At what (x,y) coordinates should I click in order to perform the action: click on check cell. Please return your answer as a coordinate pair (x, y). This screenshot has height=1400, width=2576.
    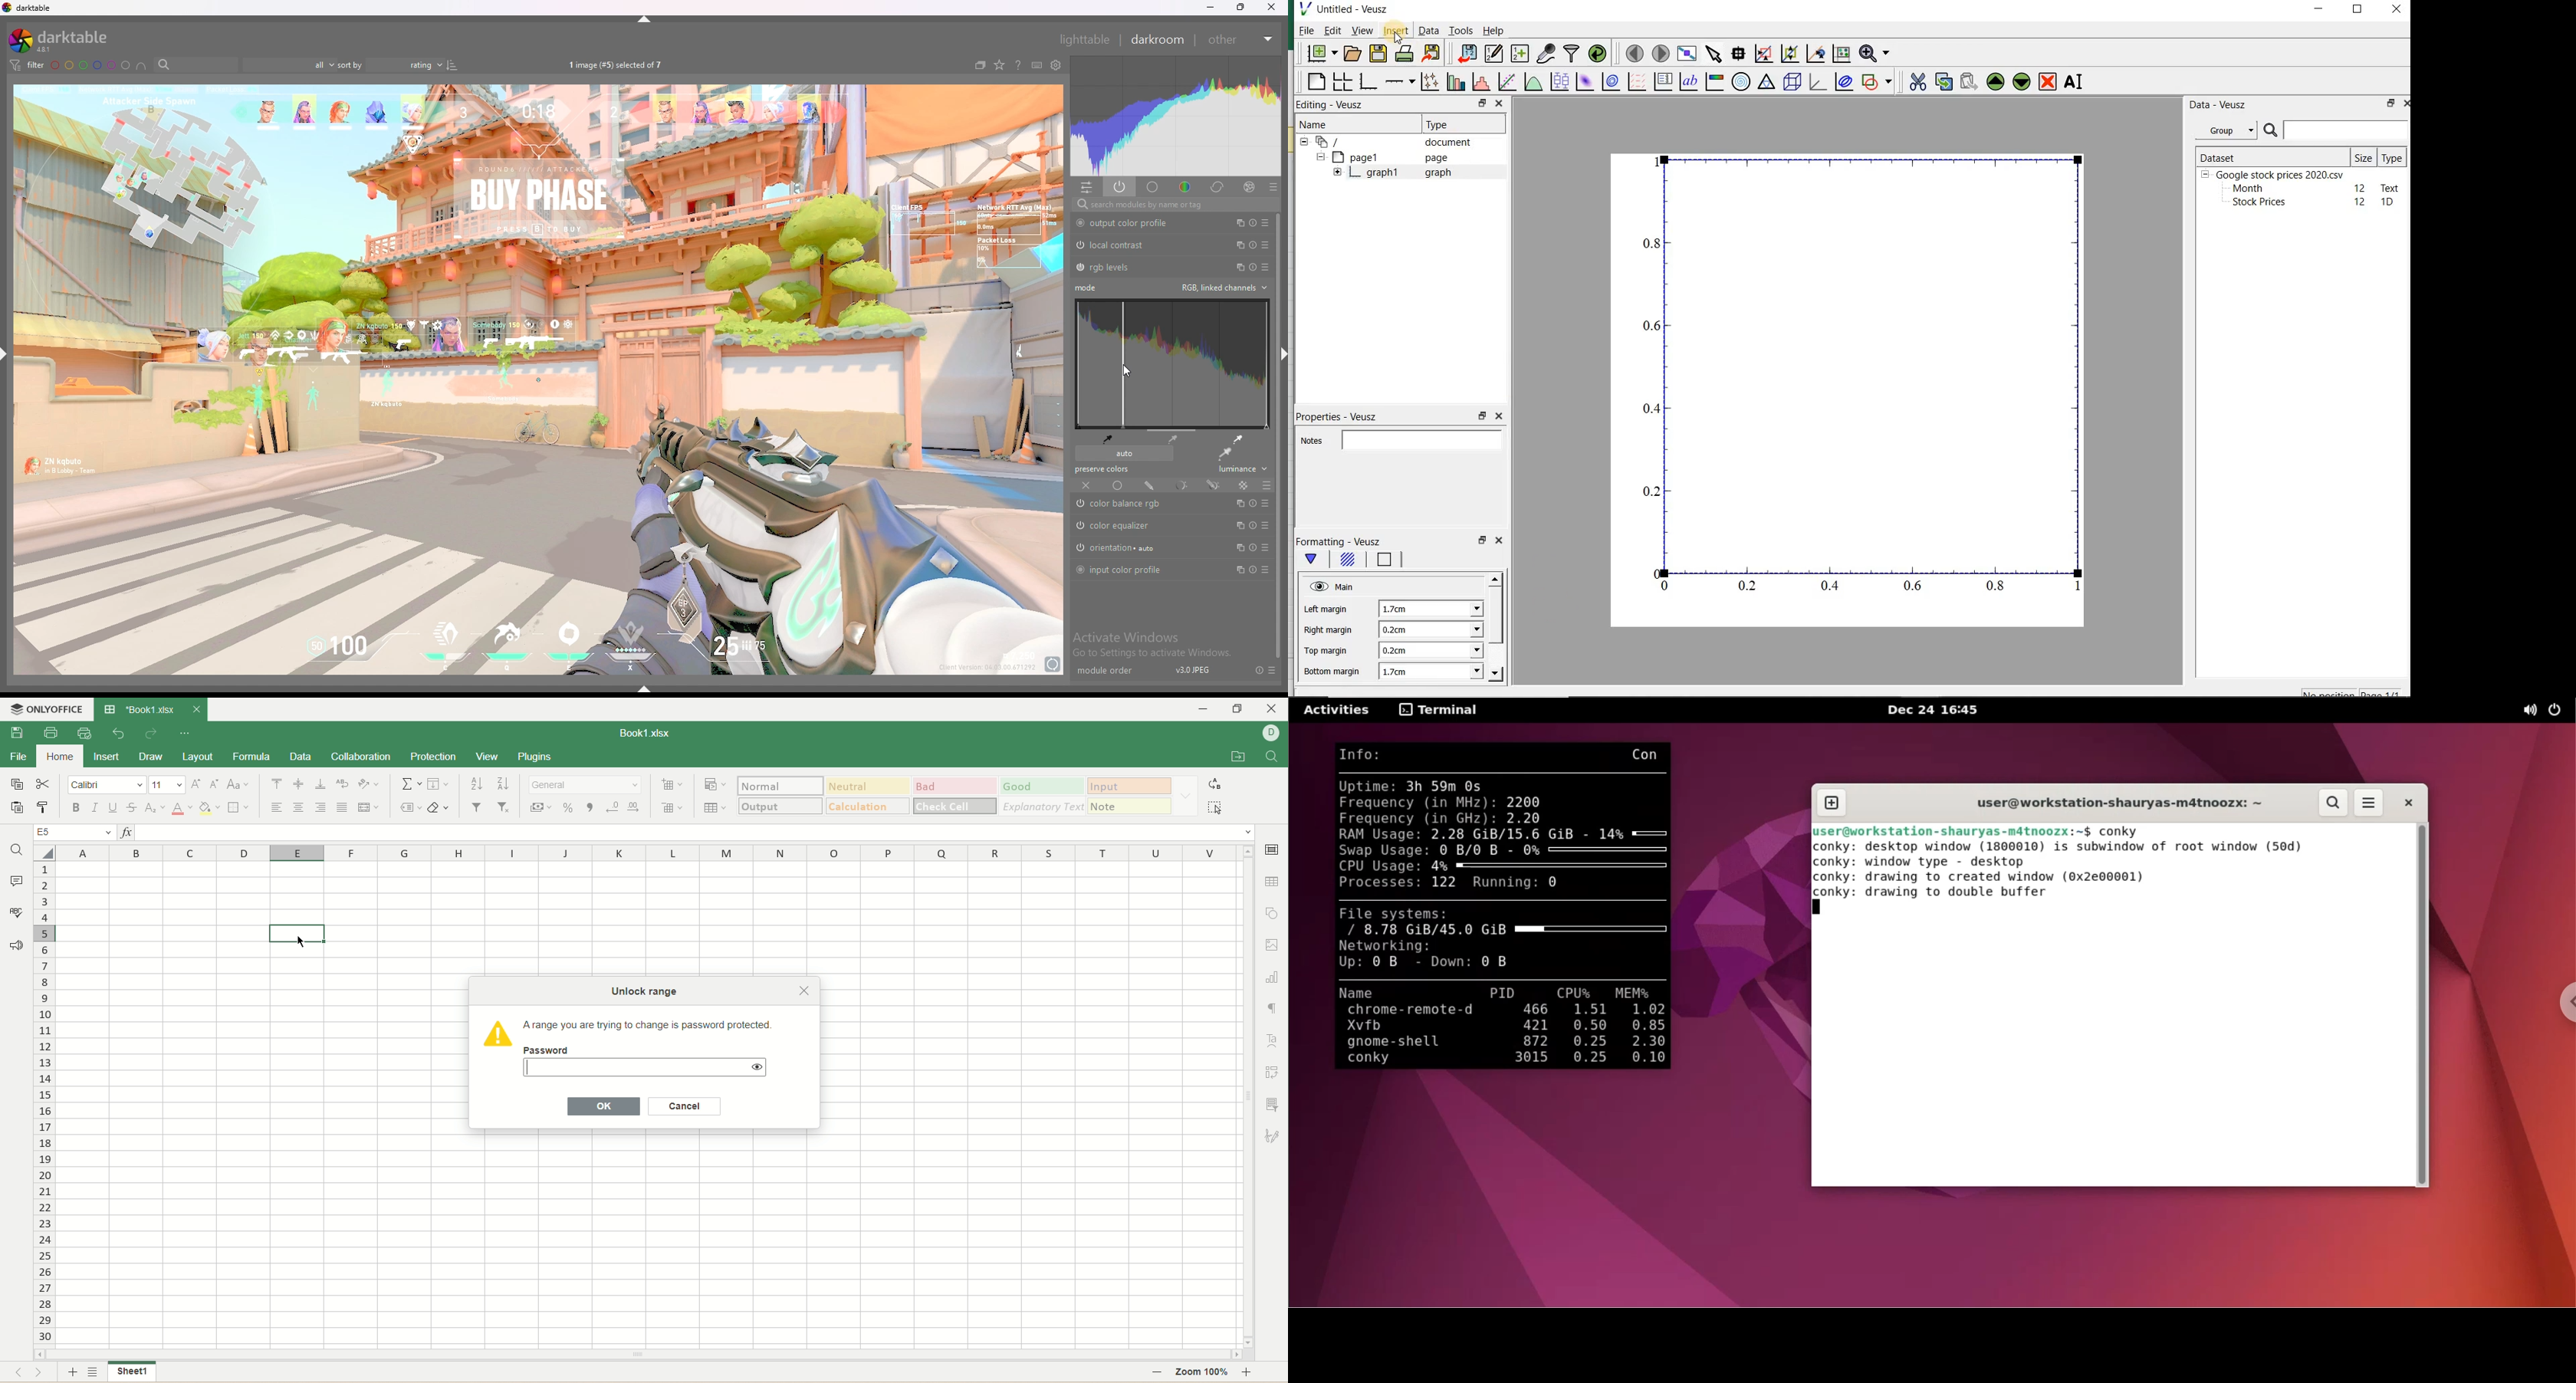
    Looking at the image, I should click on (955, 806).